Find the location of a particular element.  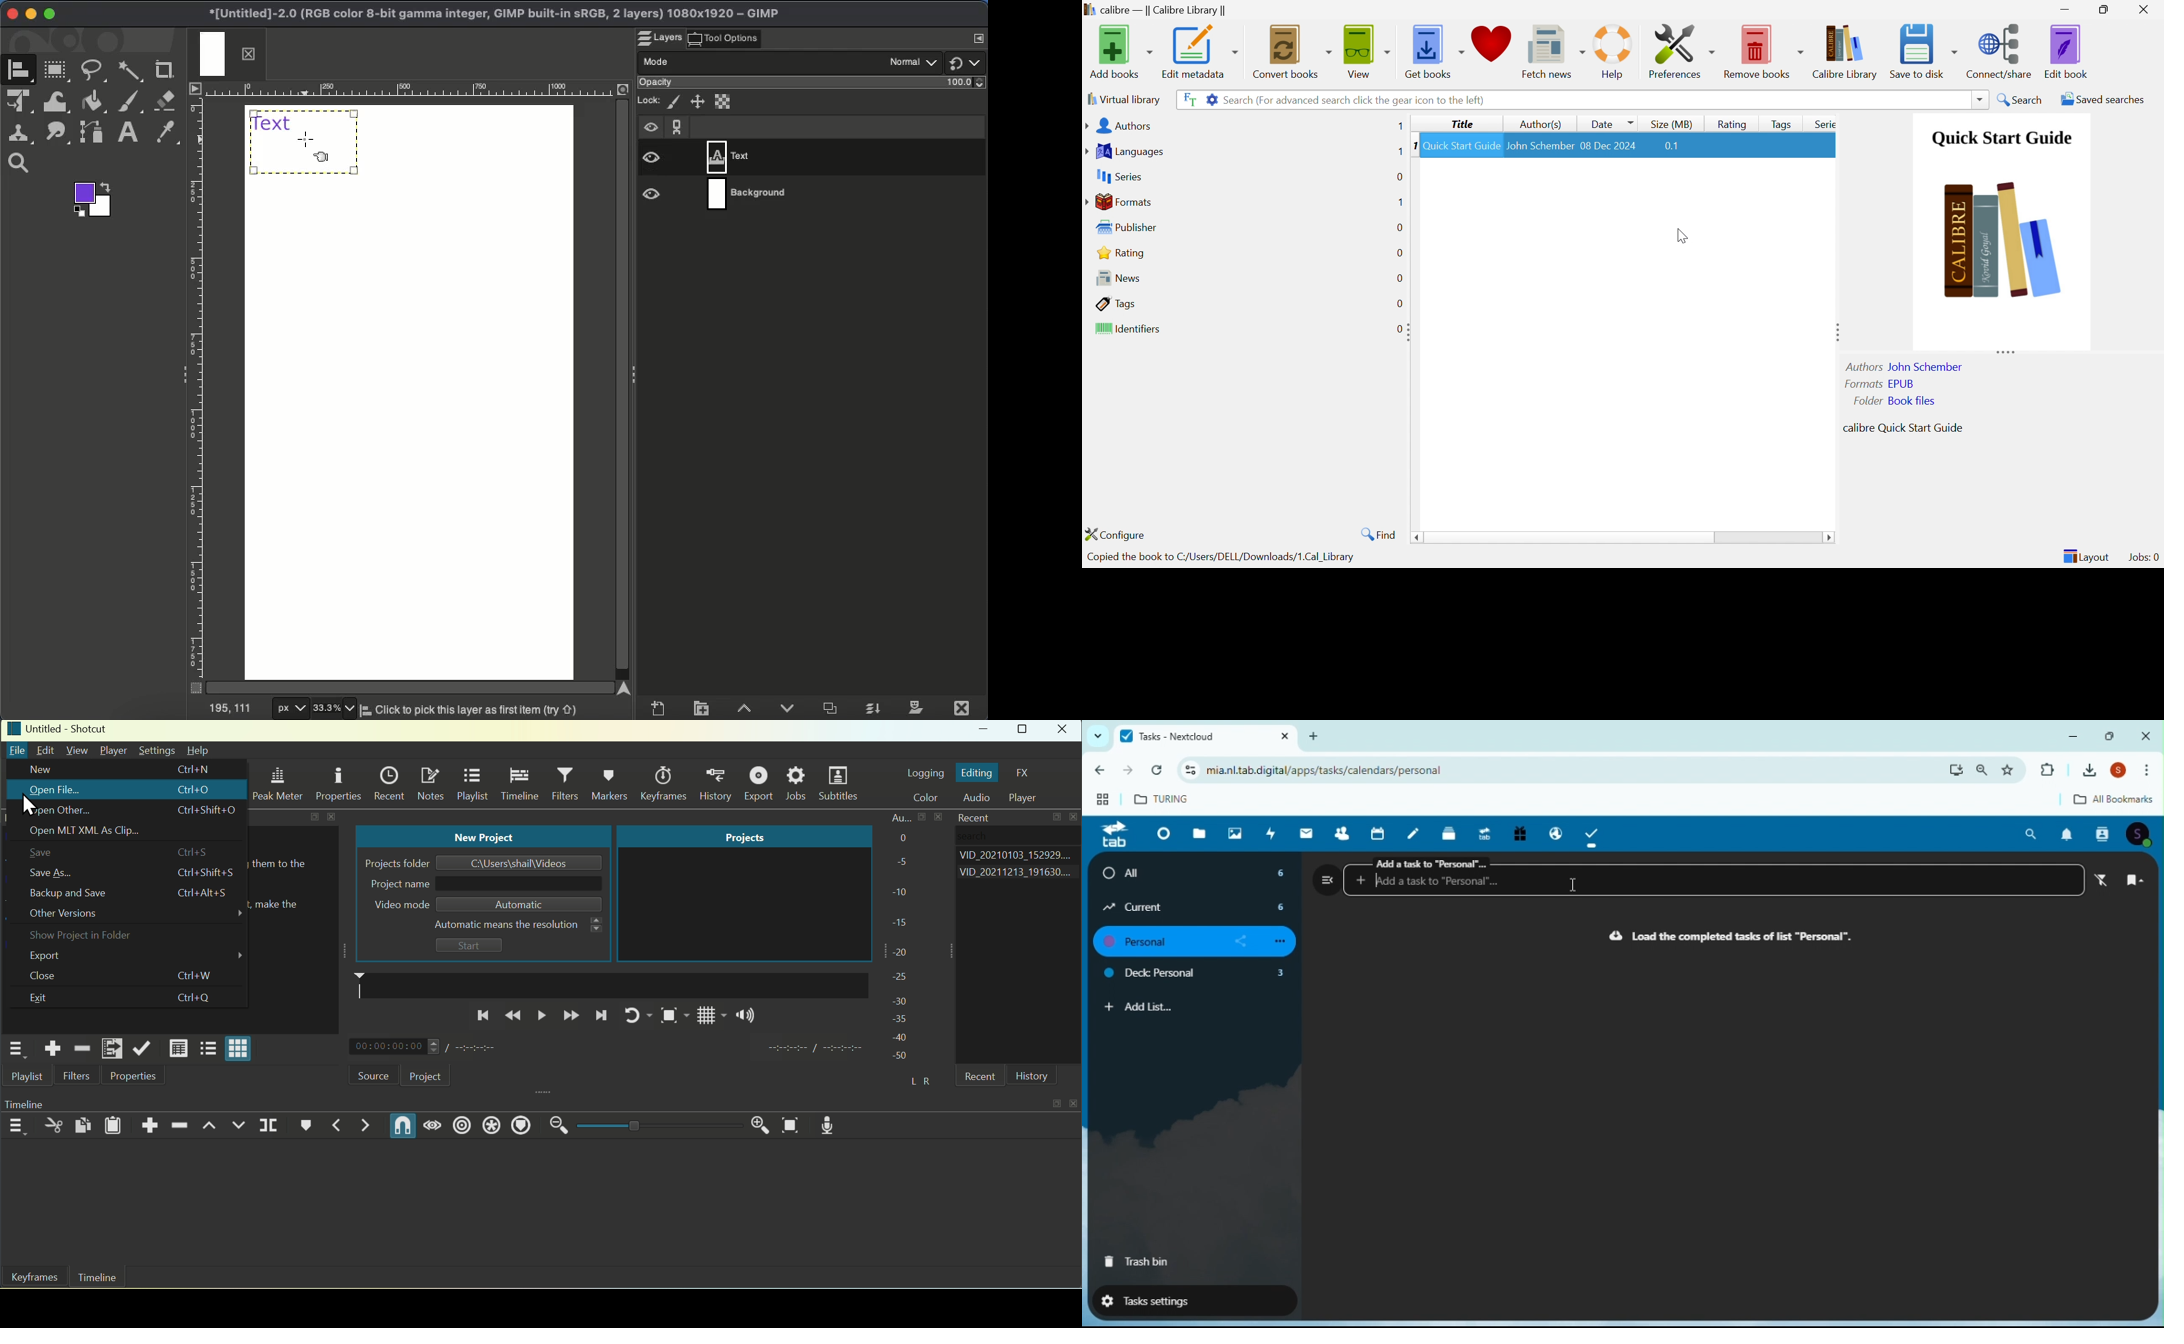

Exit is located at coordinates (47, 999).